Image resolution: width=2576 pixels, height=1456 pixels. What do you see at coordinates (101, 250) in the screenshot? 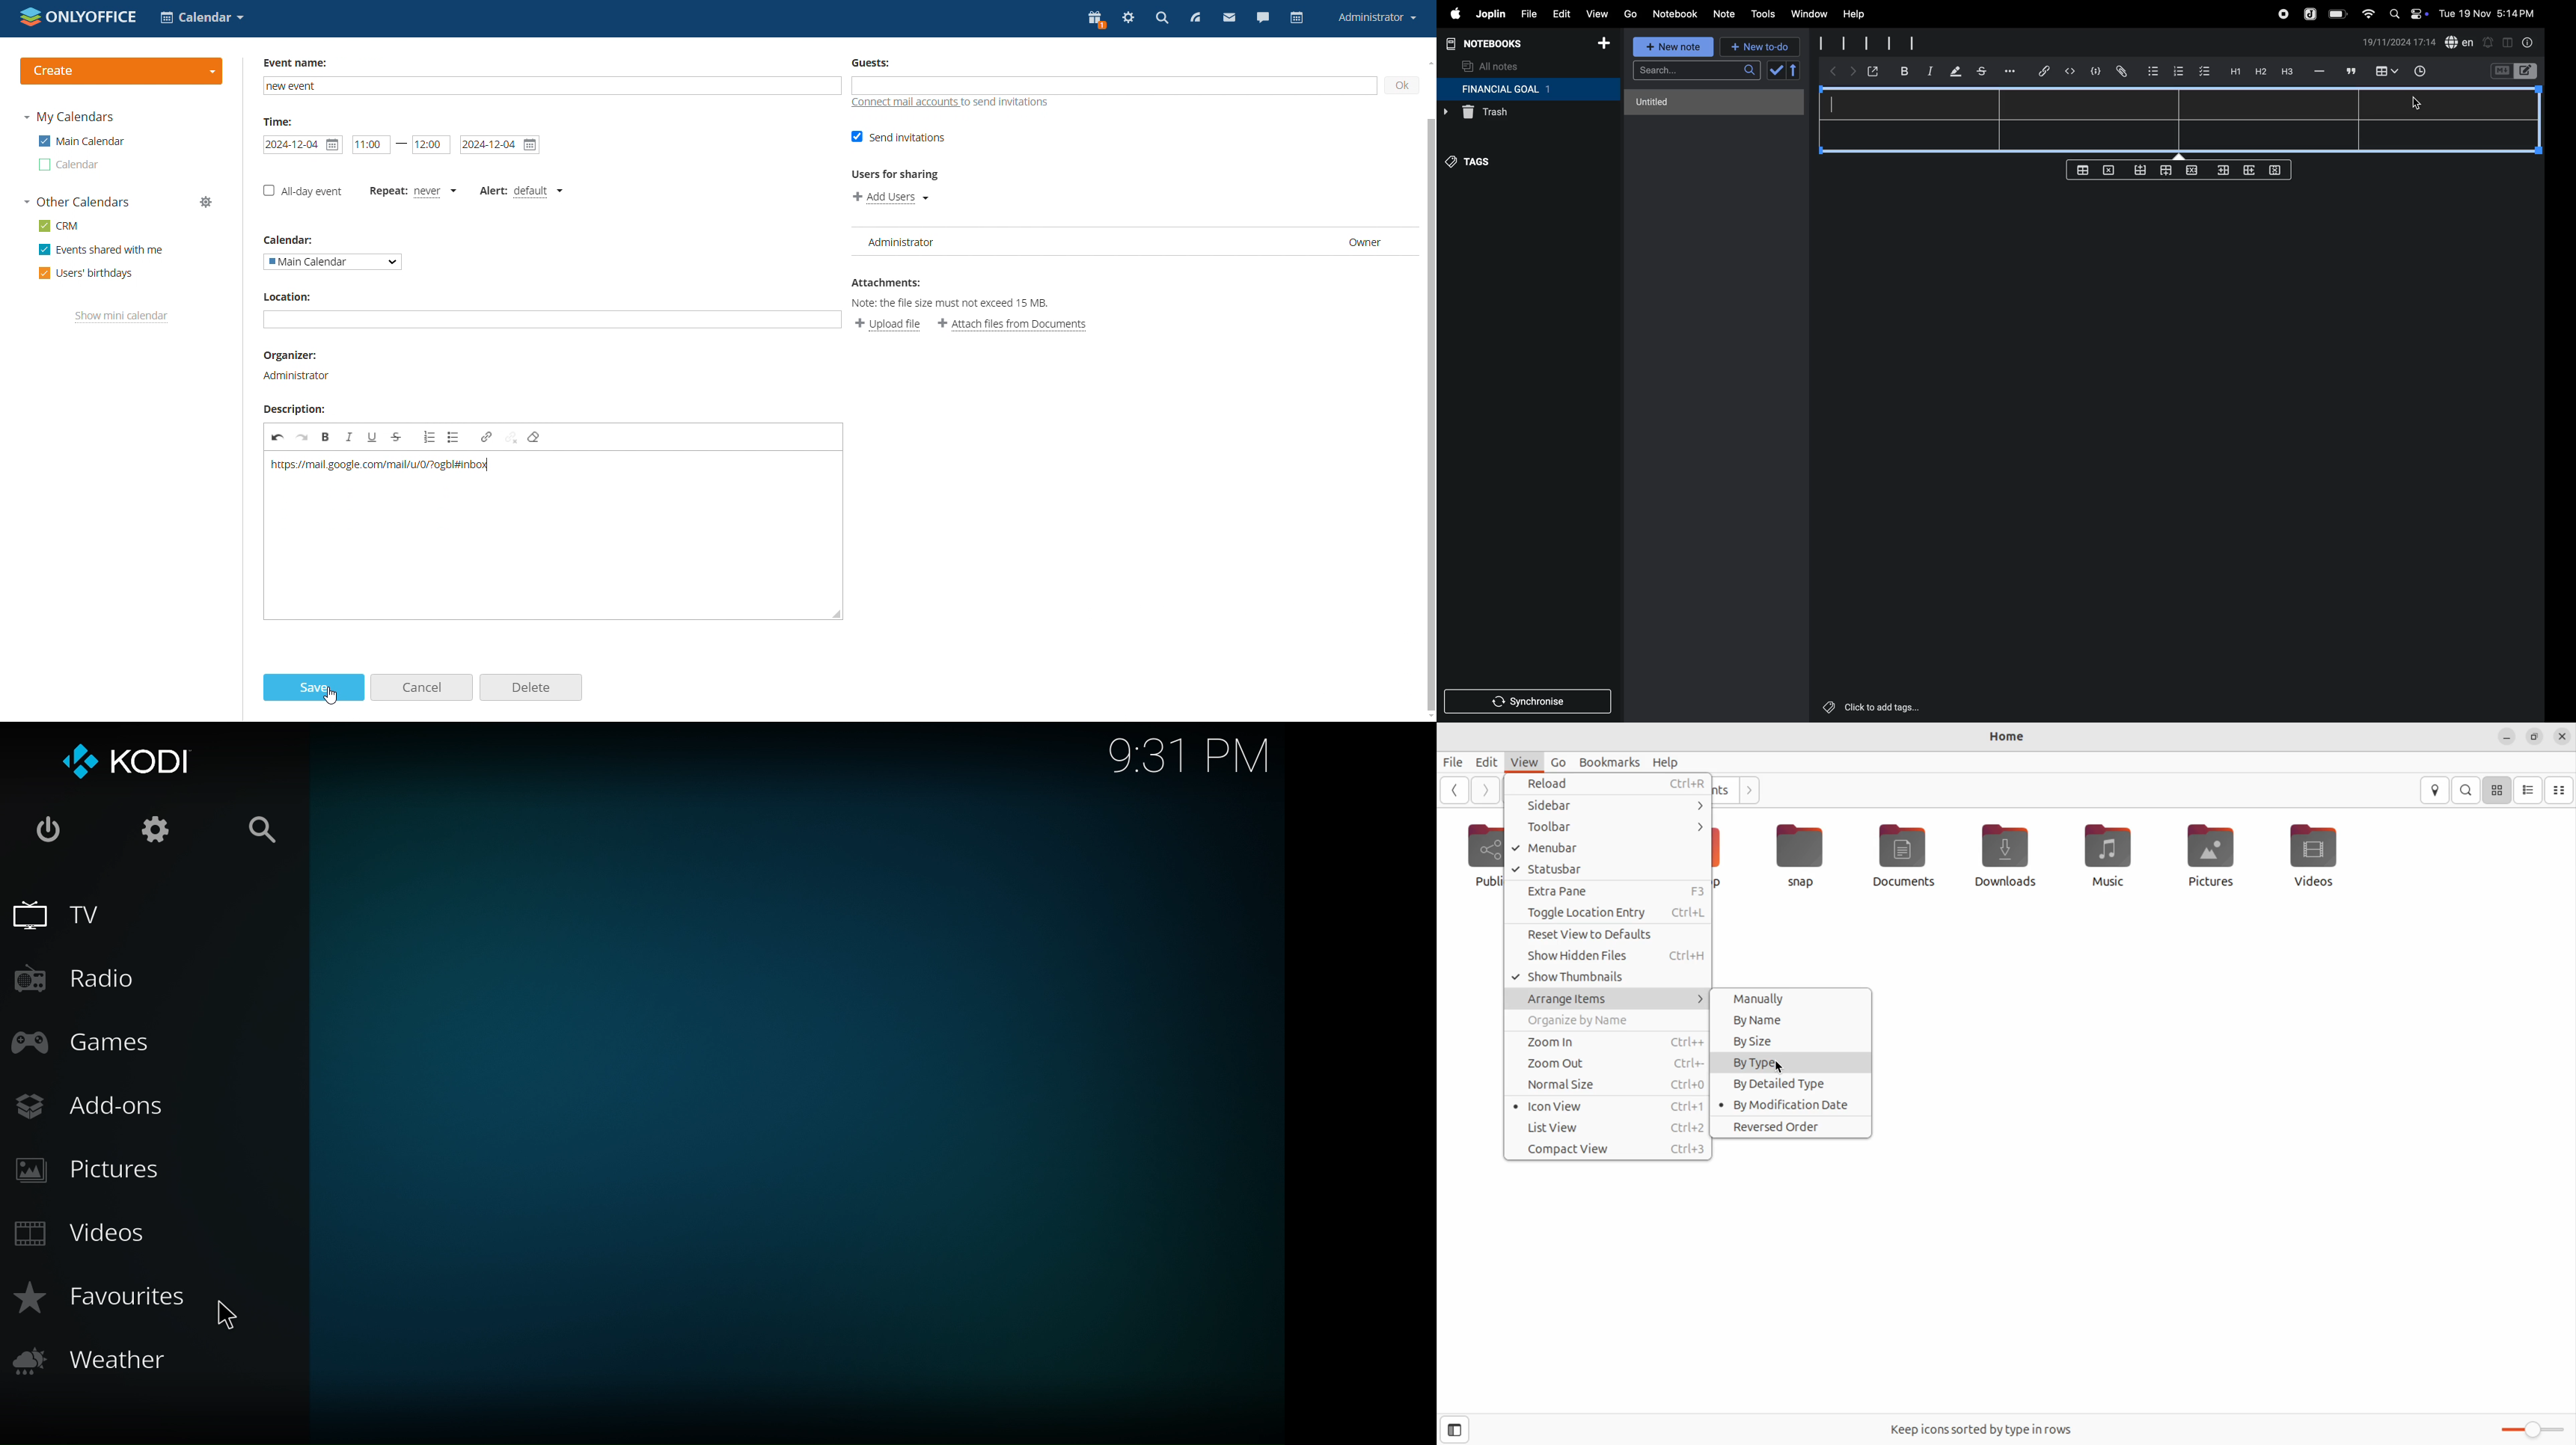
I see `events shared with me` at bounding box center [101, 250].